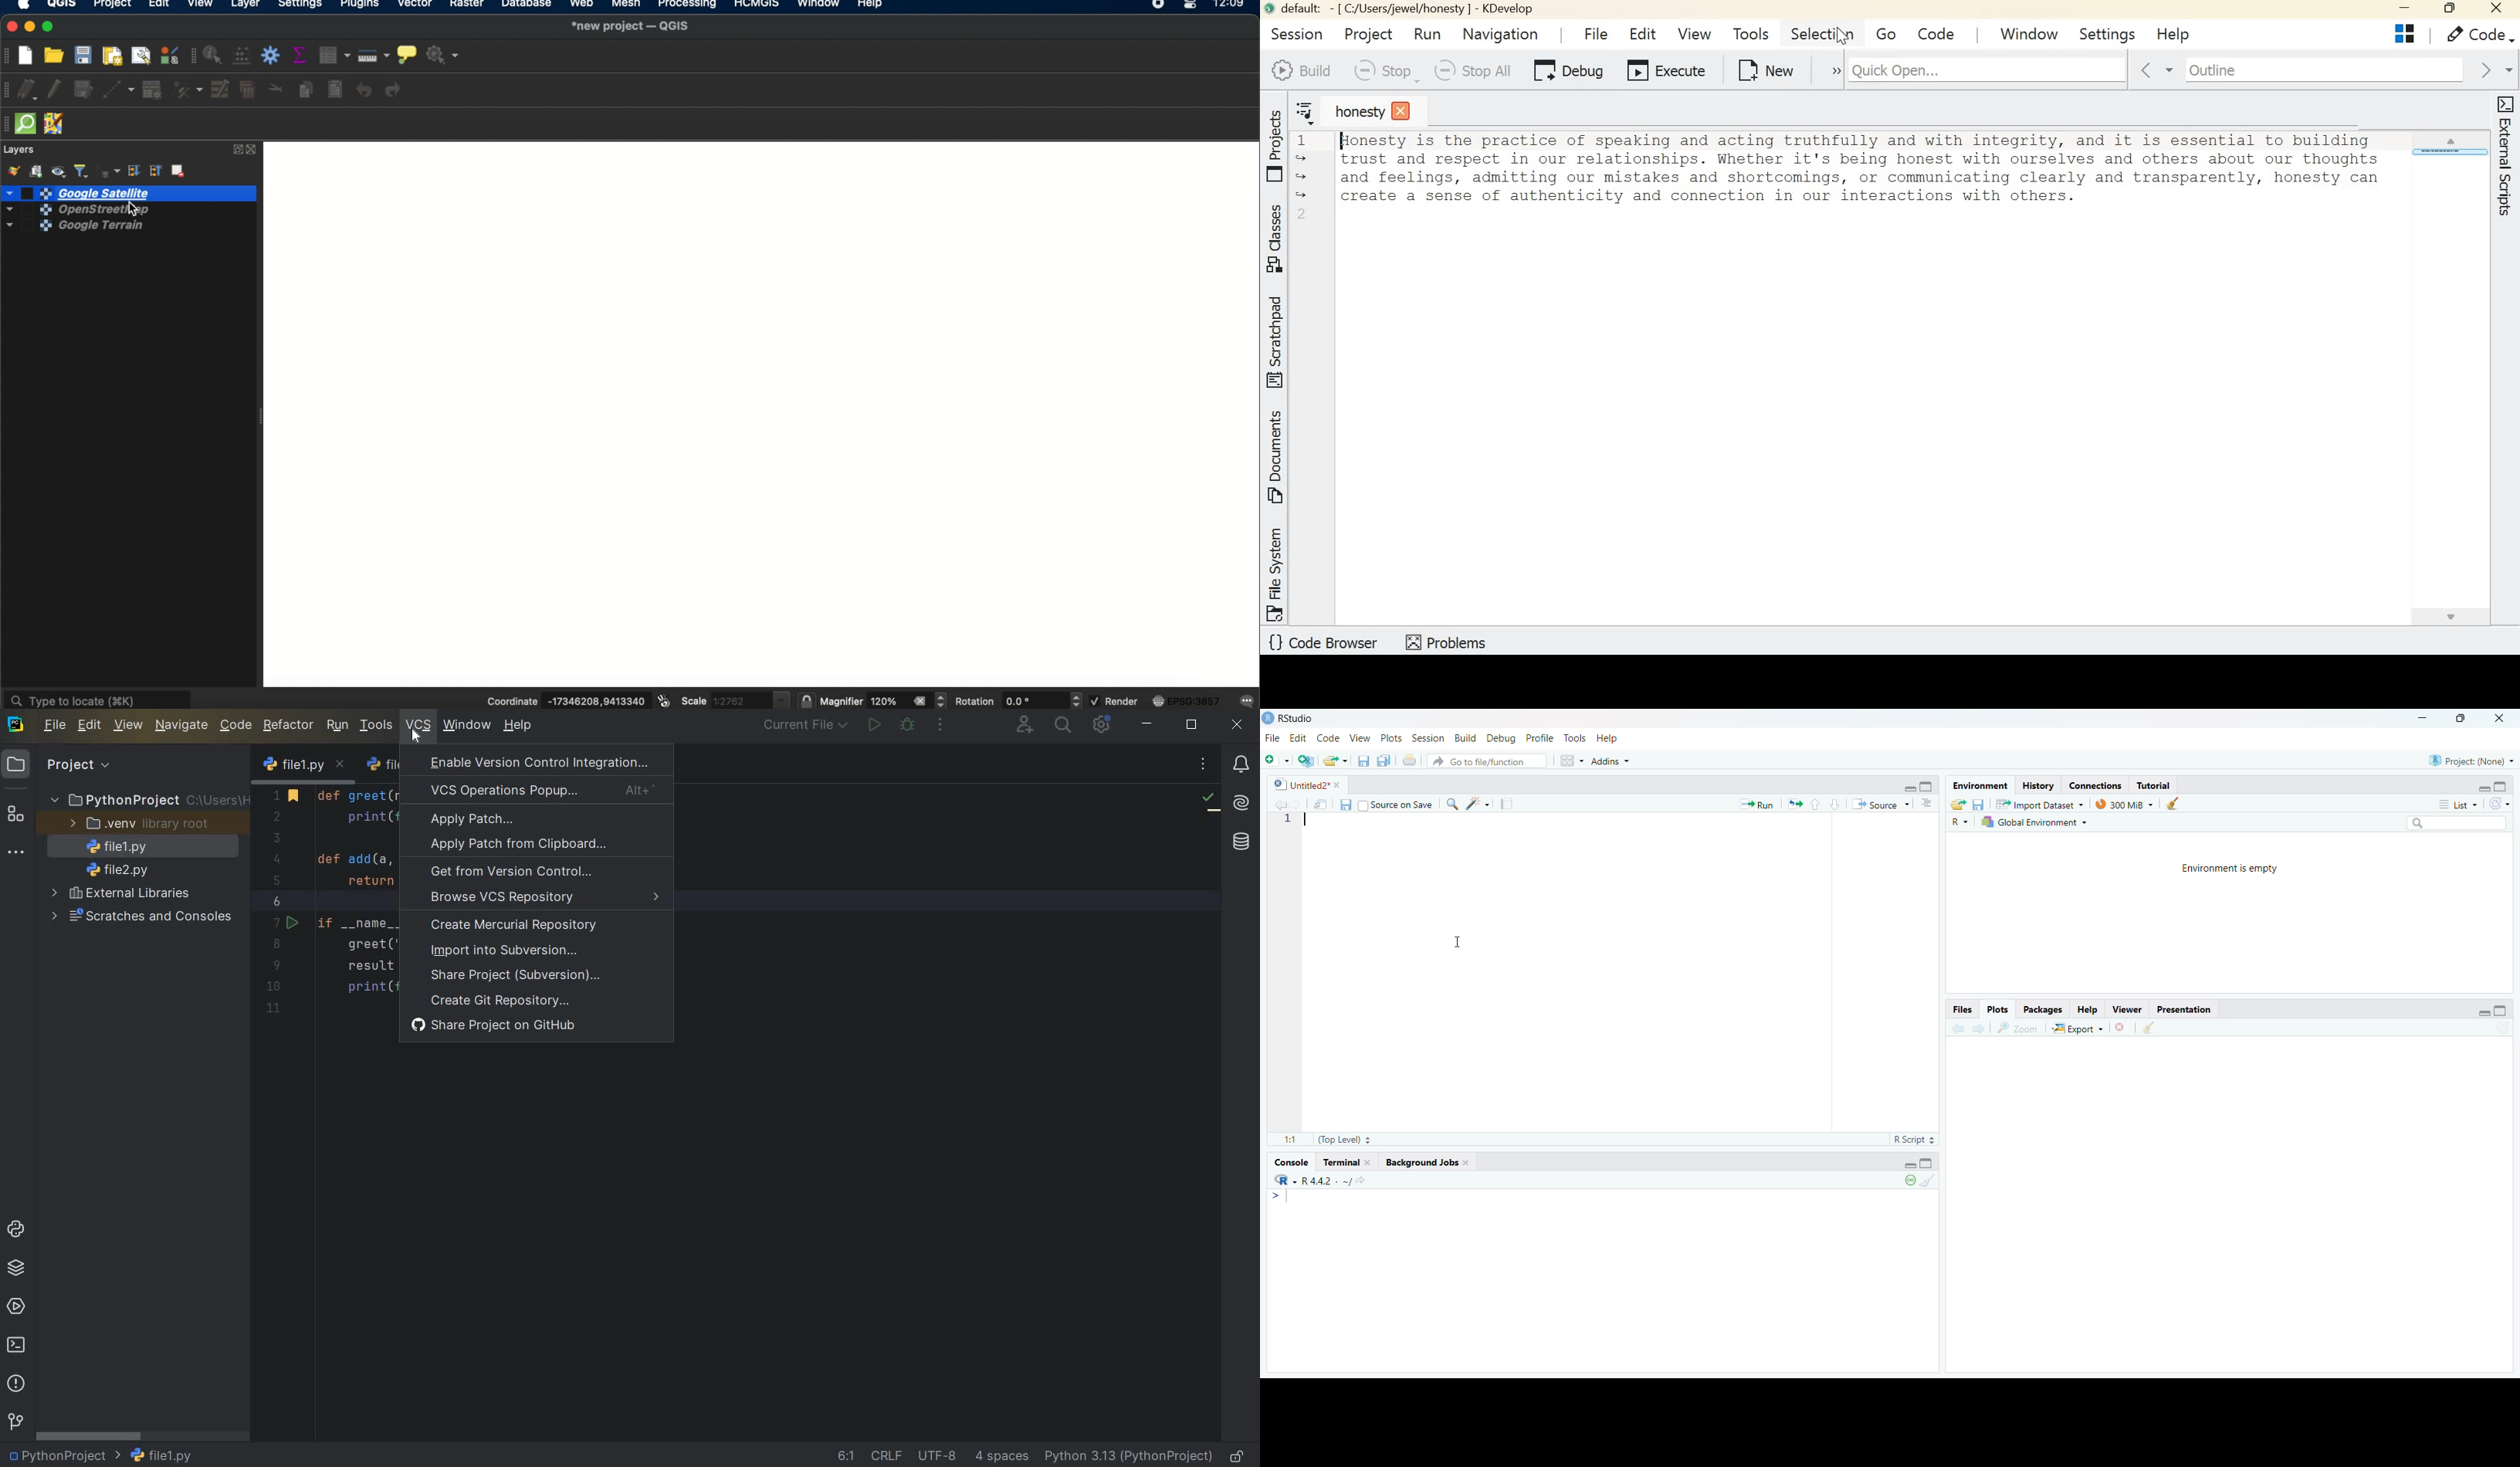  I want to click on typing cursor, so click(1286, 1198).